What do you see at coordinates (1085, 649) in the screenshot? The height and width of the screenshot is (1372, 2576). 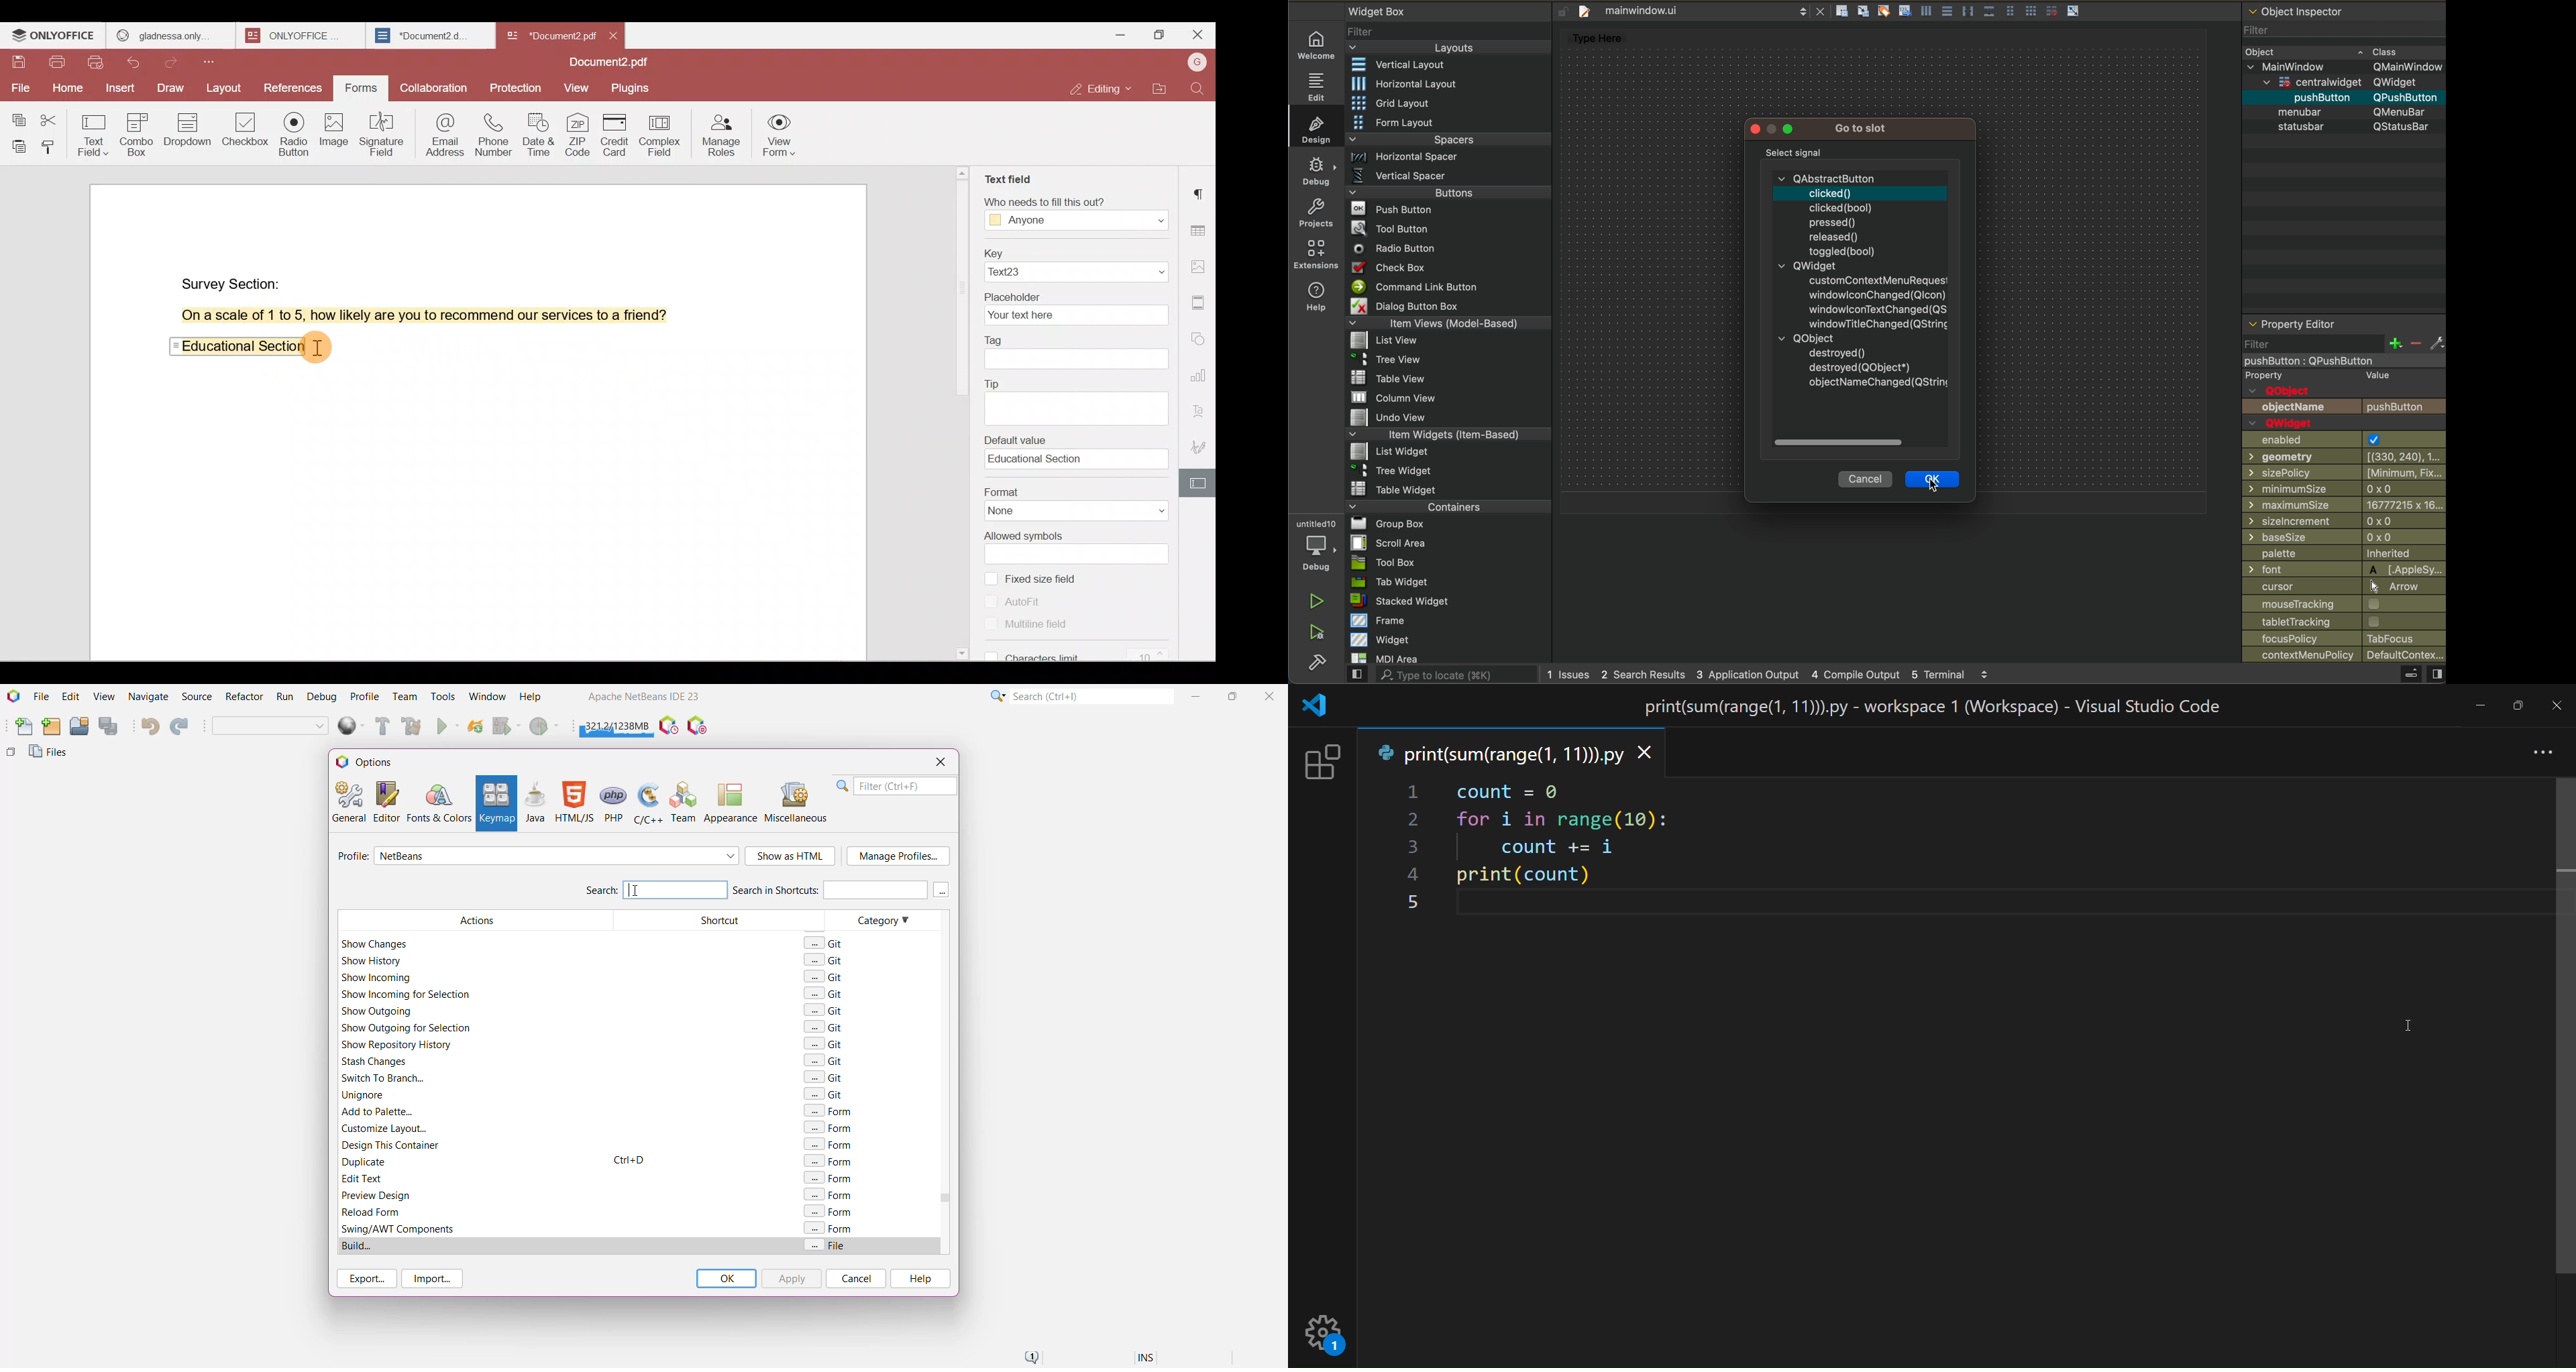 I see `Character limit` at bounding box center [1085, 649].